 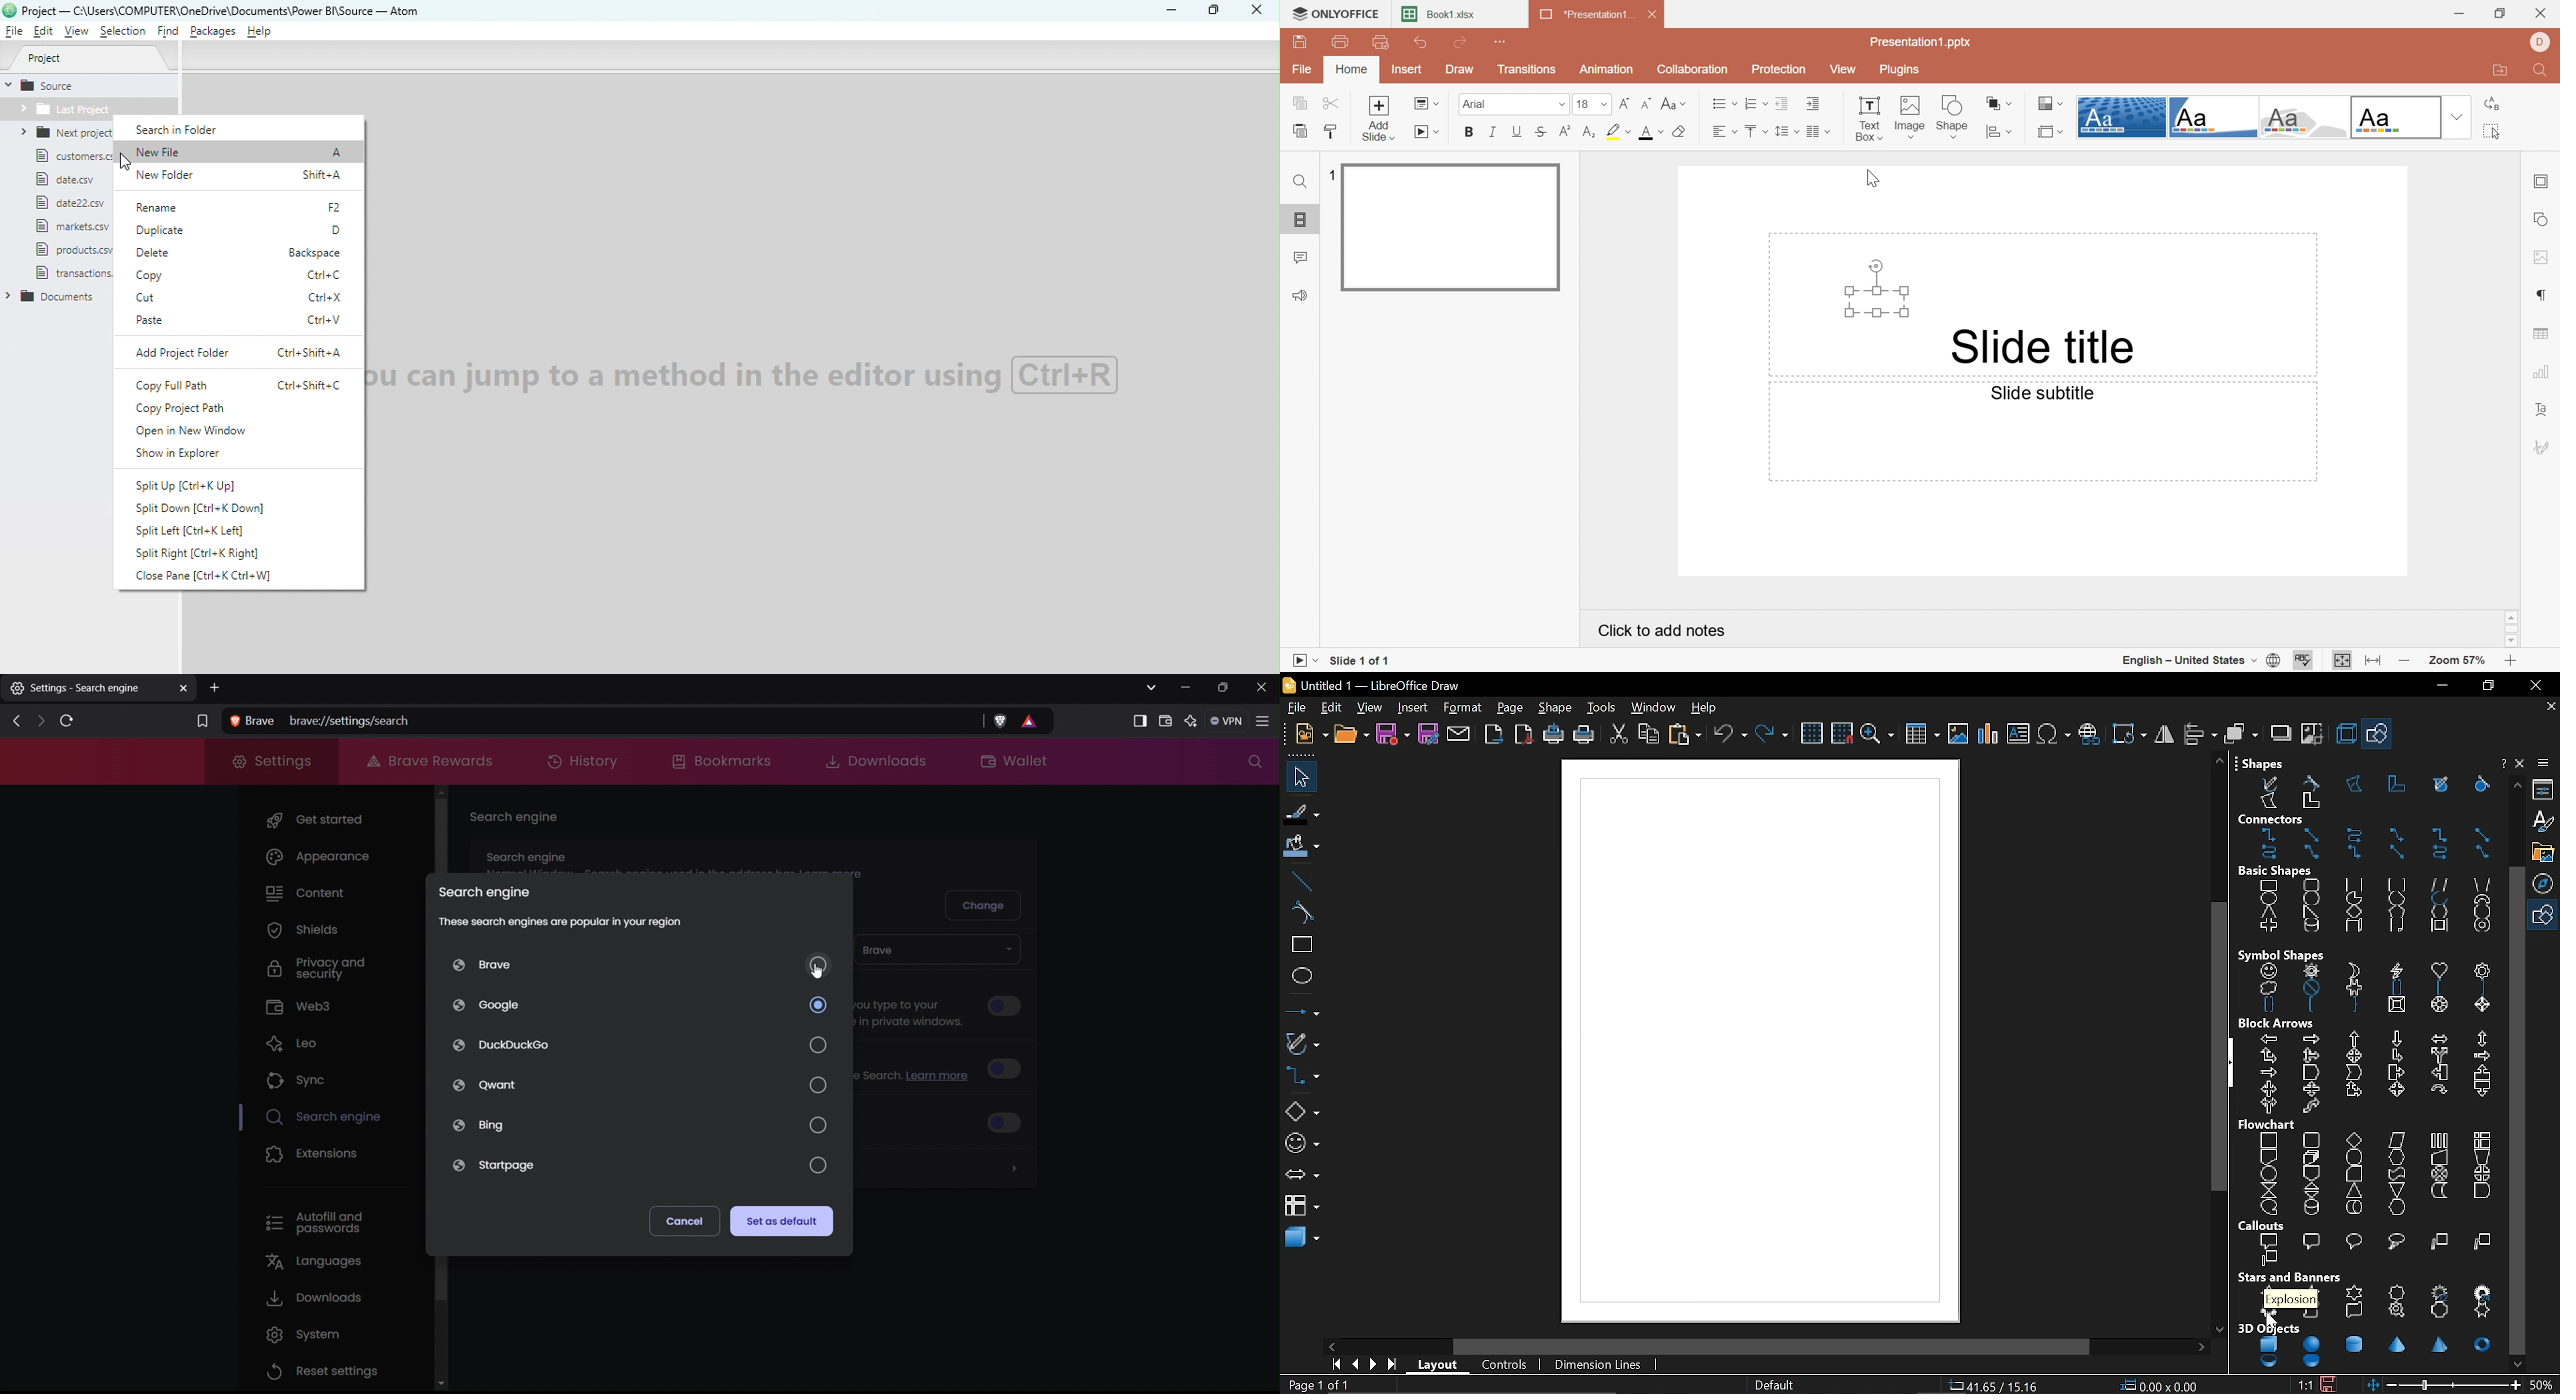 I want to click on Numbering, so click(x=1755, y=105).